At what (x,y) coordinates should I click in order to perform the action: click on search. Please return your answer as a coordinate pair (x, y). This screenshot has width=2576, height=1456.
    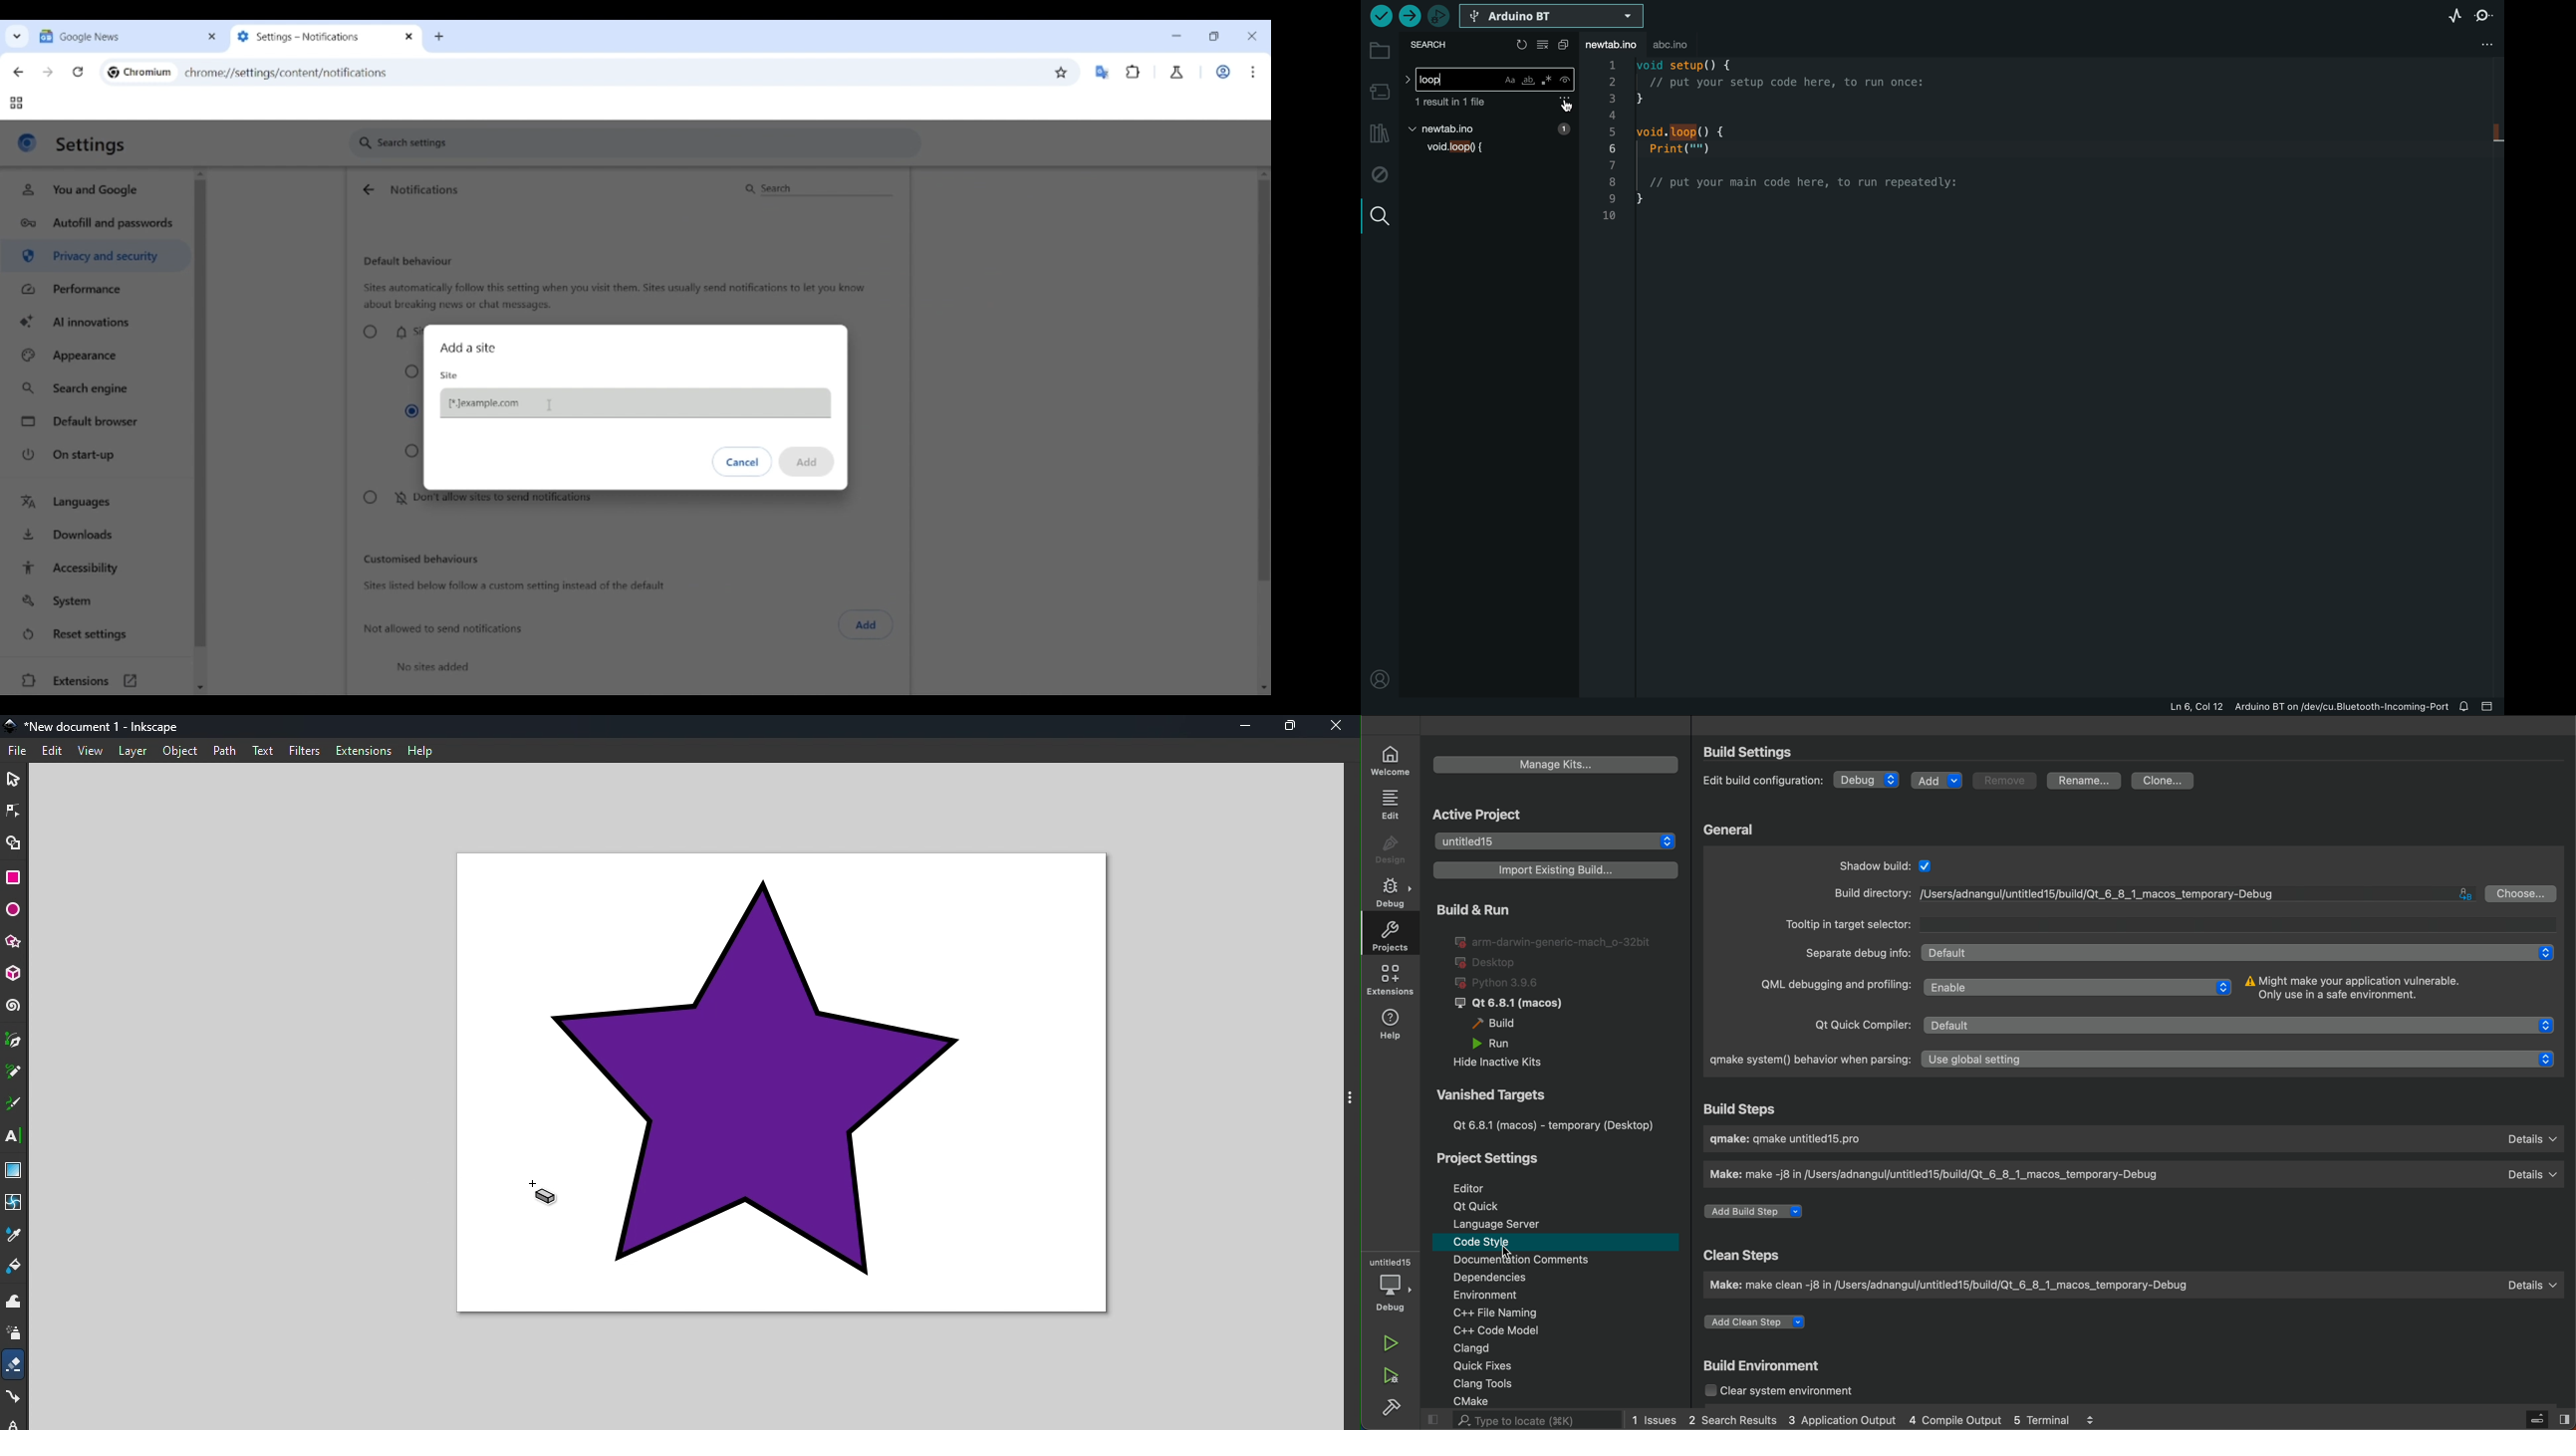
    Looking at the image, I should click on (1518, 1420).